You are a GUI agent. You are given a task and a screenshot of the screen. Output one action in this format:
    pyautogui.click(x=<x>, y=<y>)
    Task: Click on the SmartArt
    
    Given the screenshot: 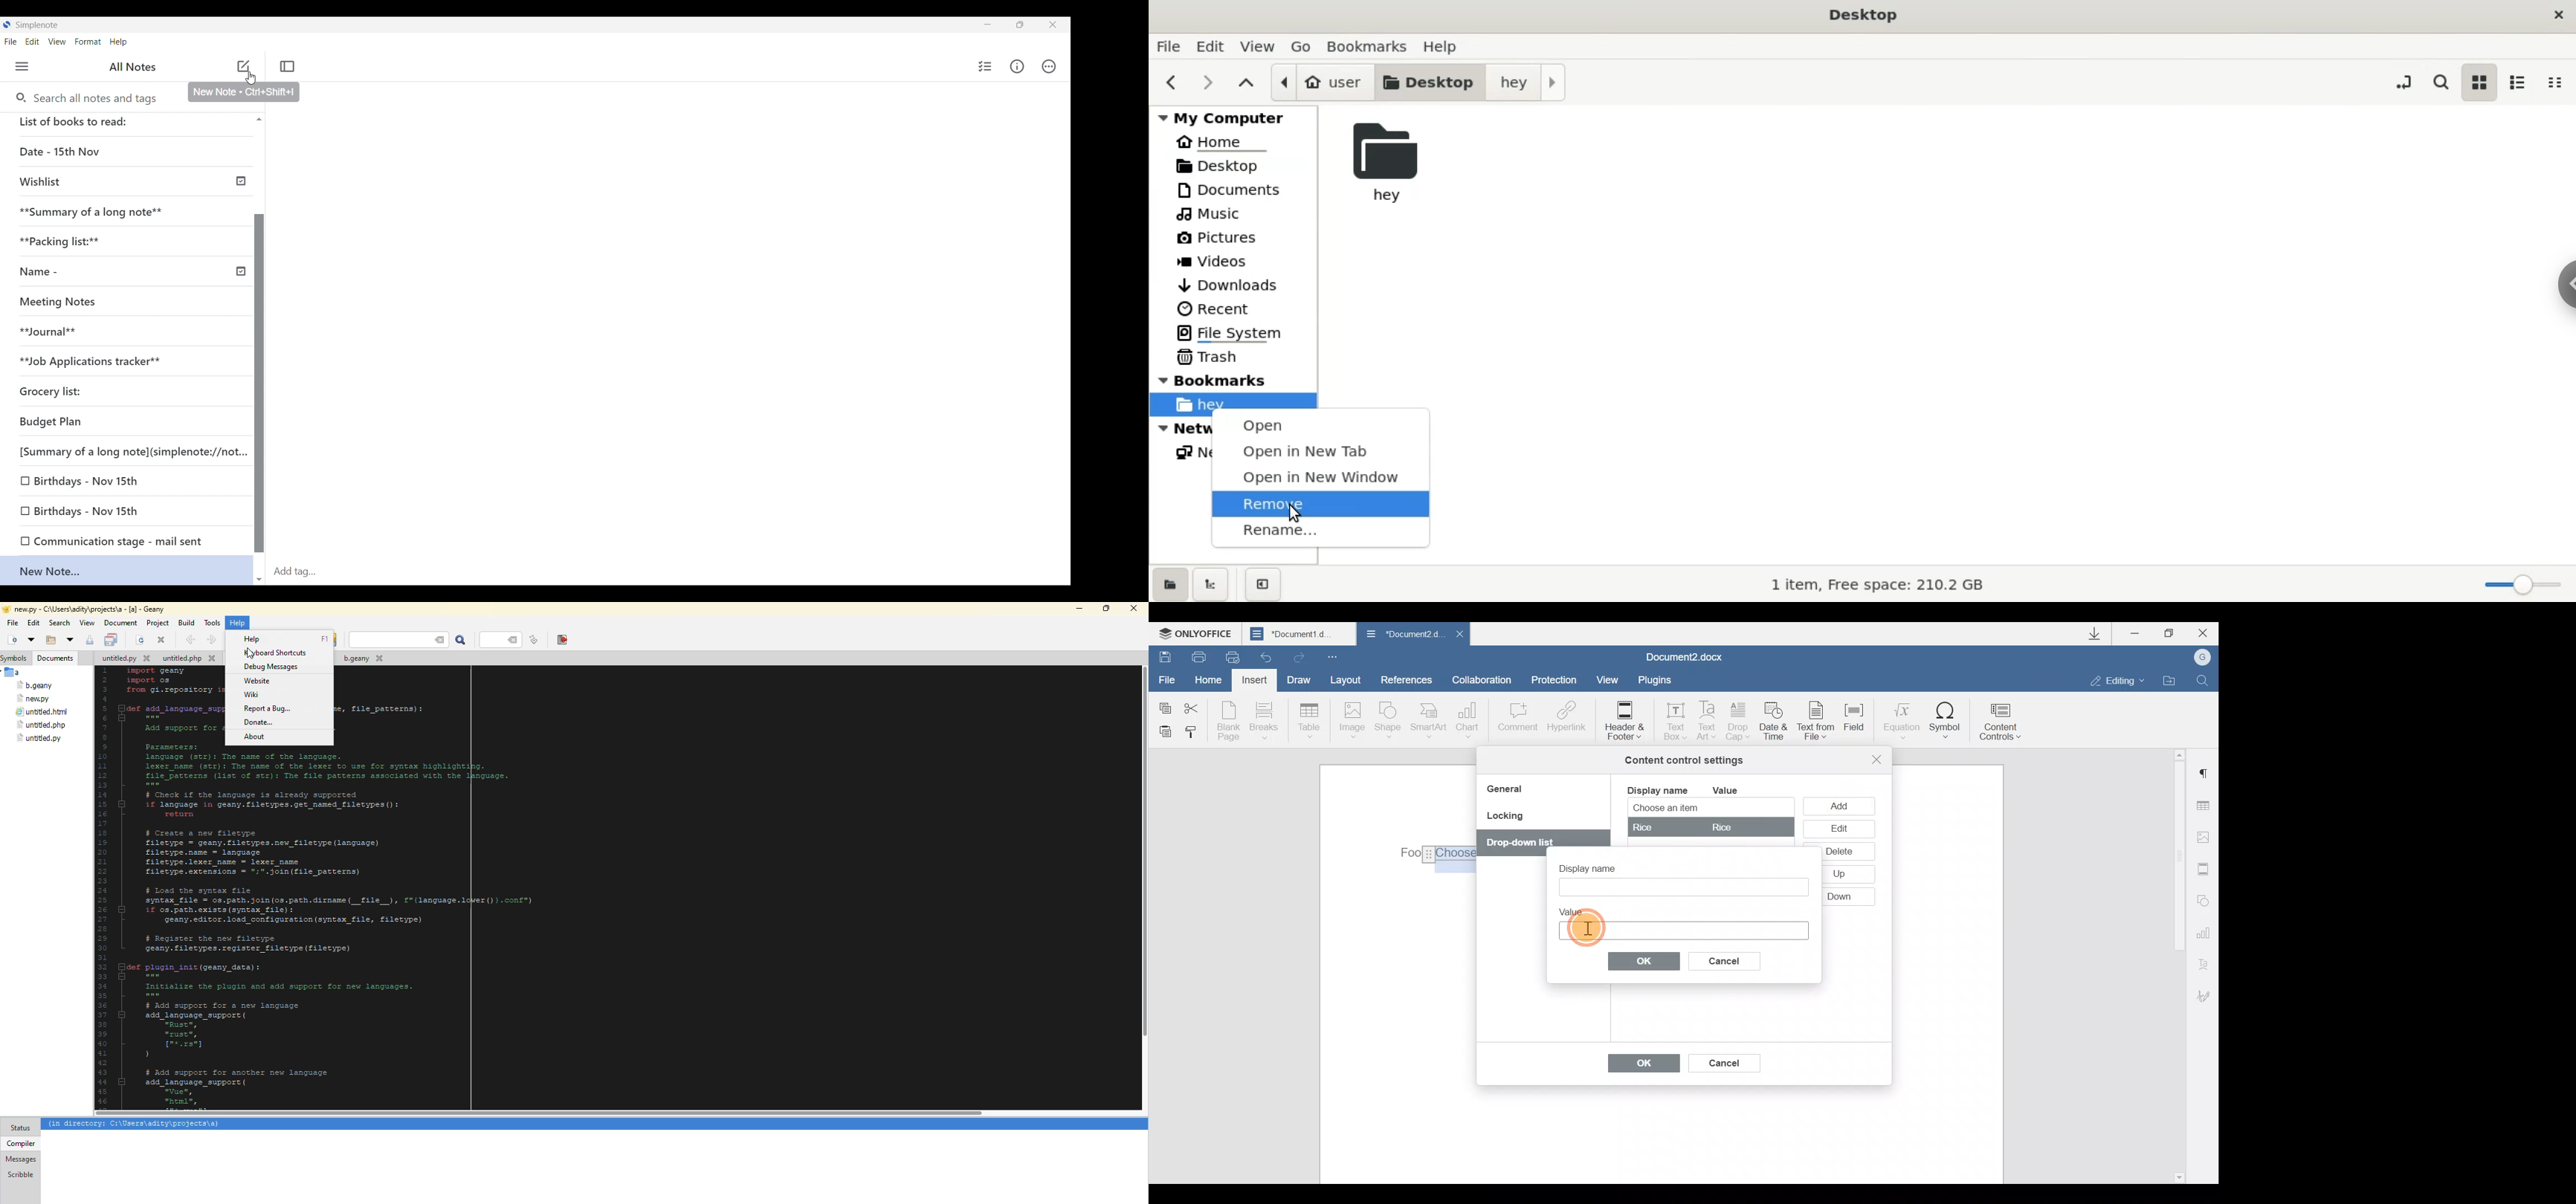 What is the action you would take?
    pyautogui.click(x=1429, y=720)
    